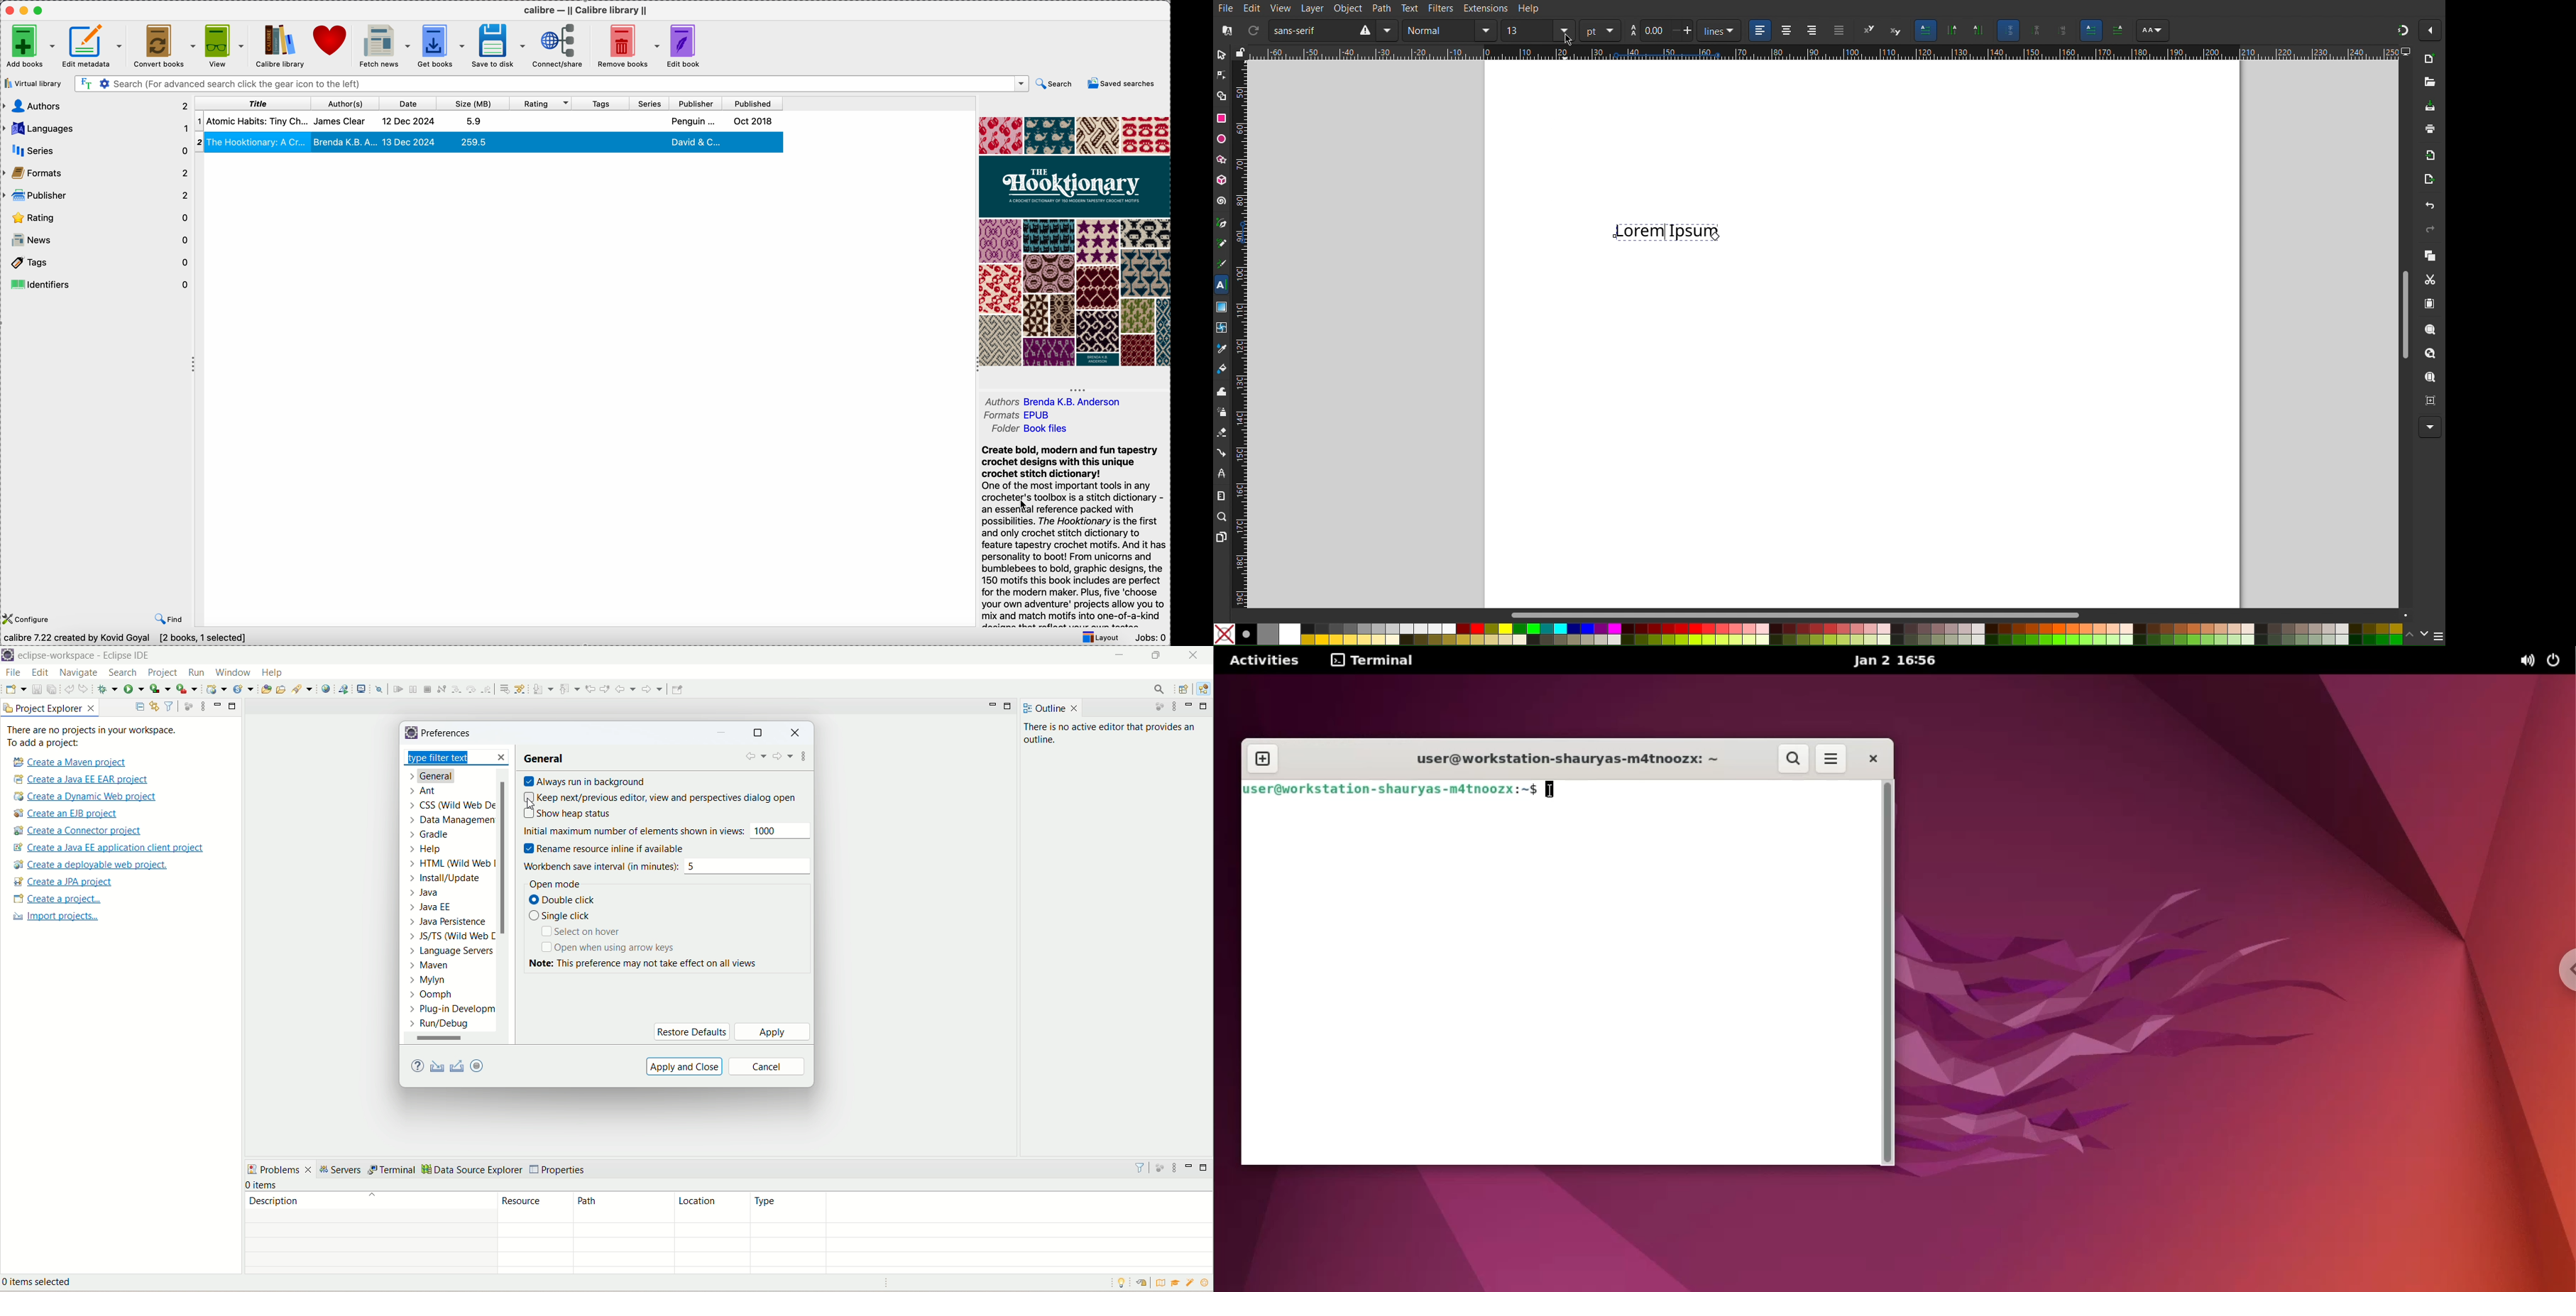 The width and height of the screenshot is (2576, 1316). I want to click on get books, so click(445, 45).